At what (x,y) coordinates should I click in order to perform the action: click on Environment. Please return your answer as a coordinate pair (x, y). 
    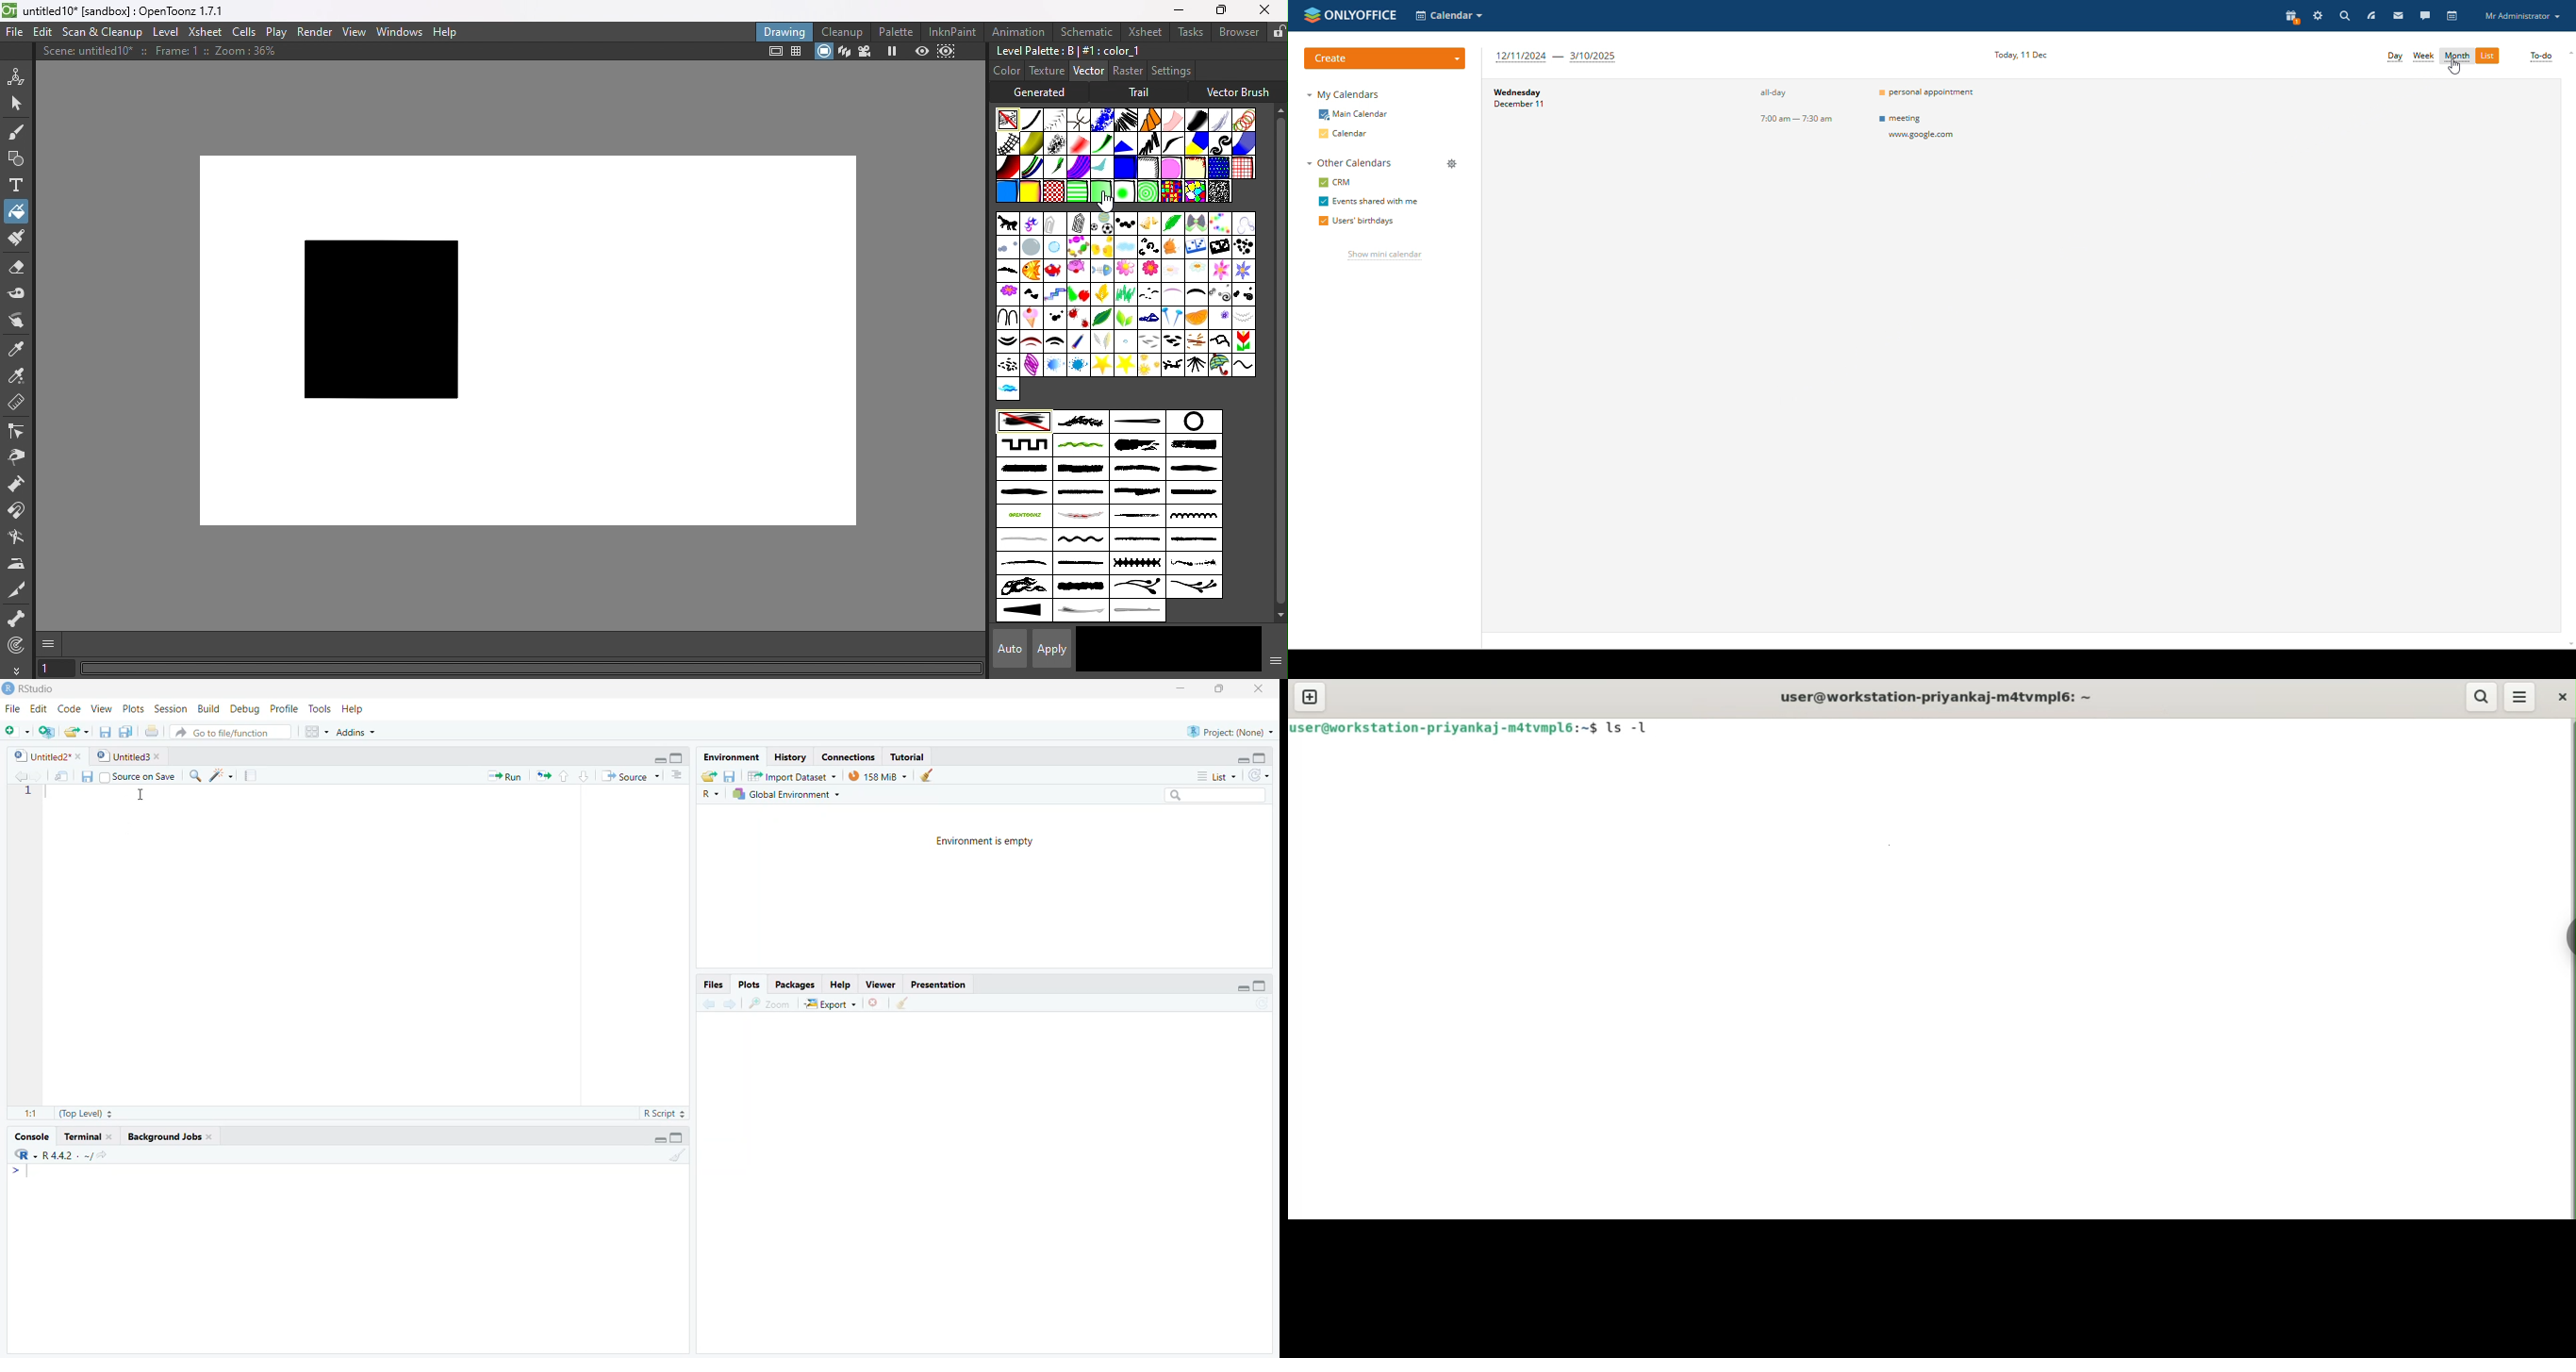
    Looking at the image, I should click on (731, 756).